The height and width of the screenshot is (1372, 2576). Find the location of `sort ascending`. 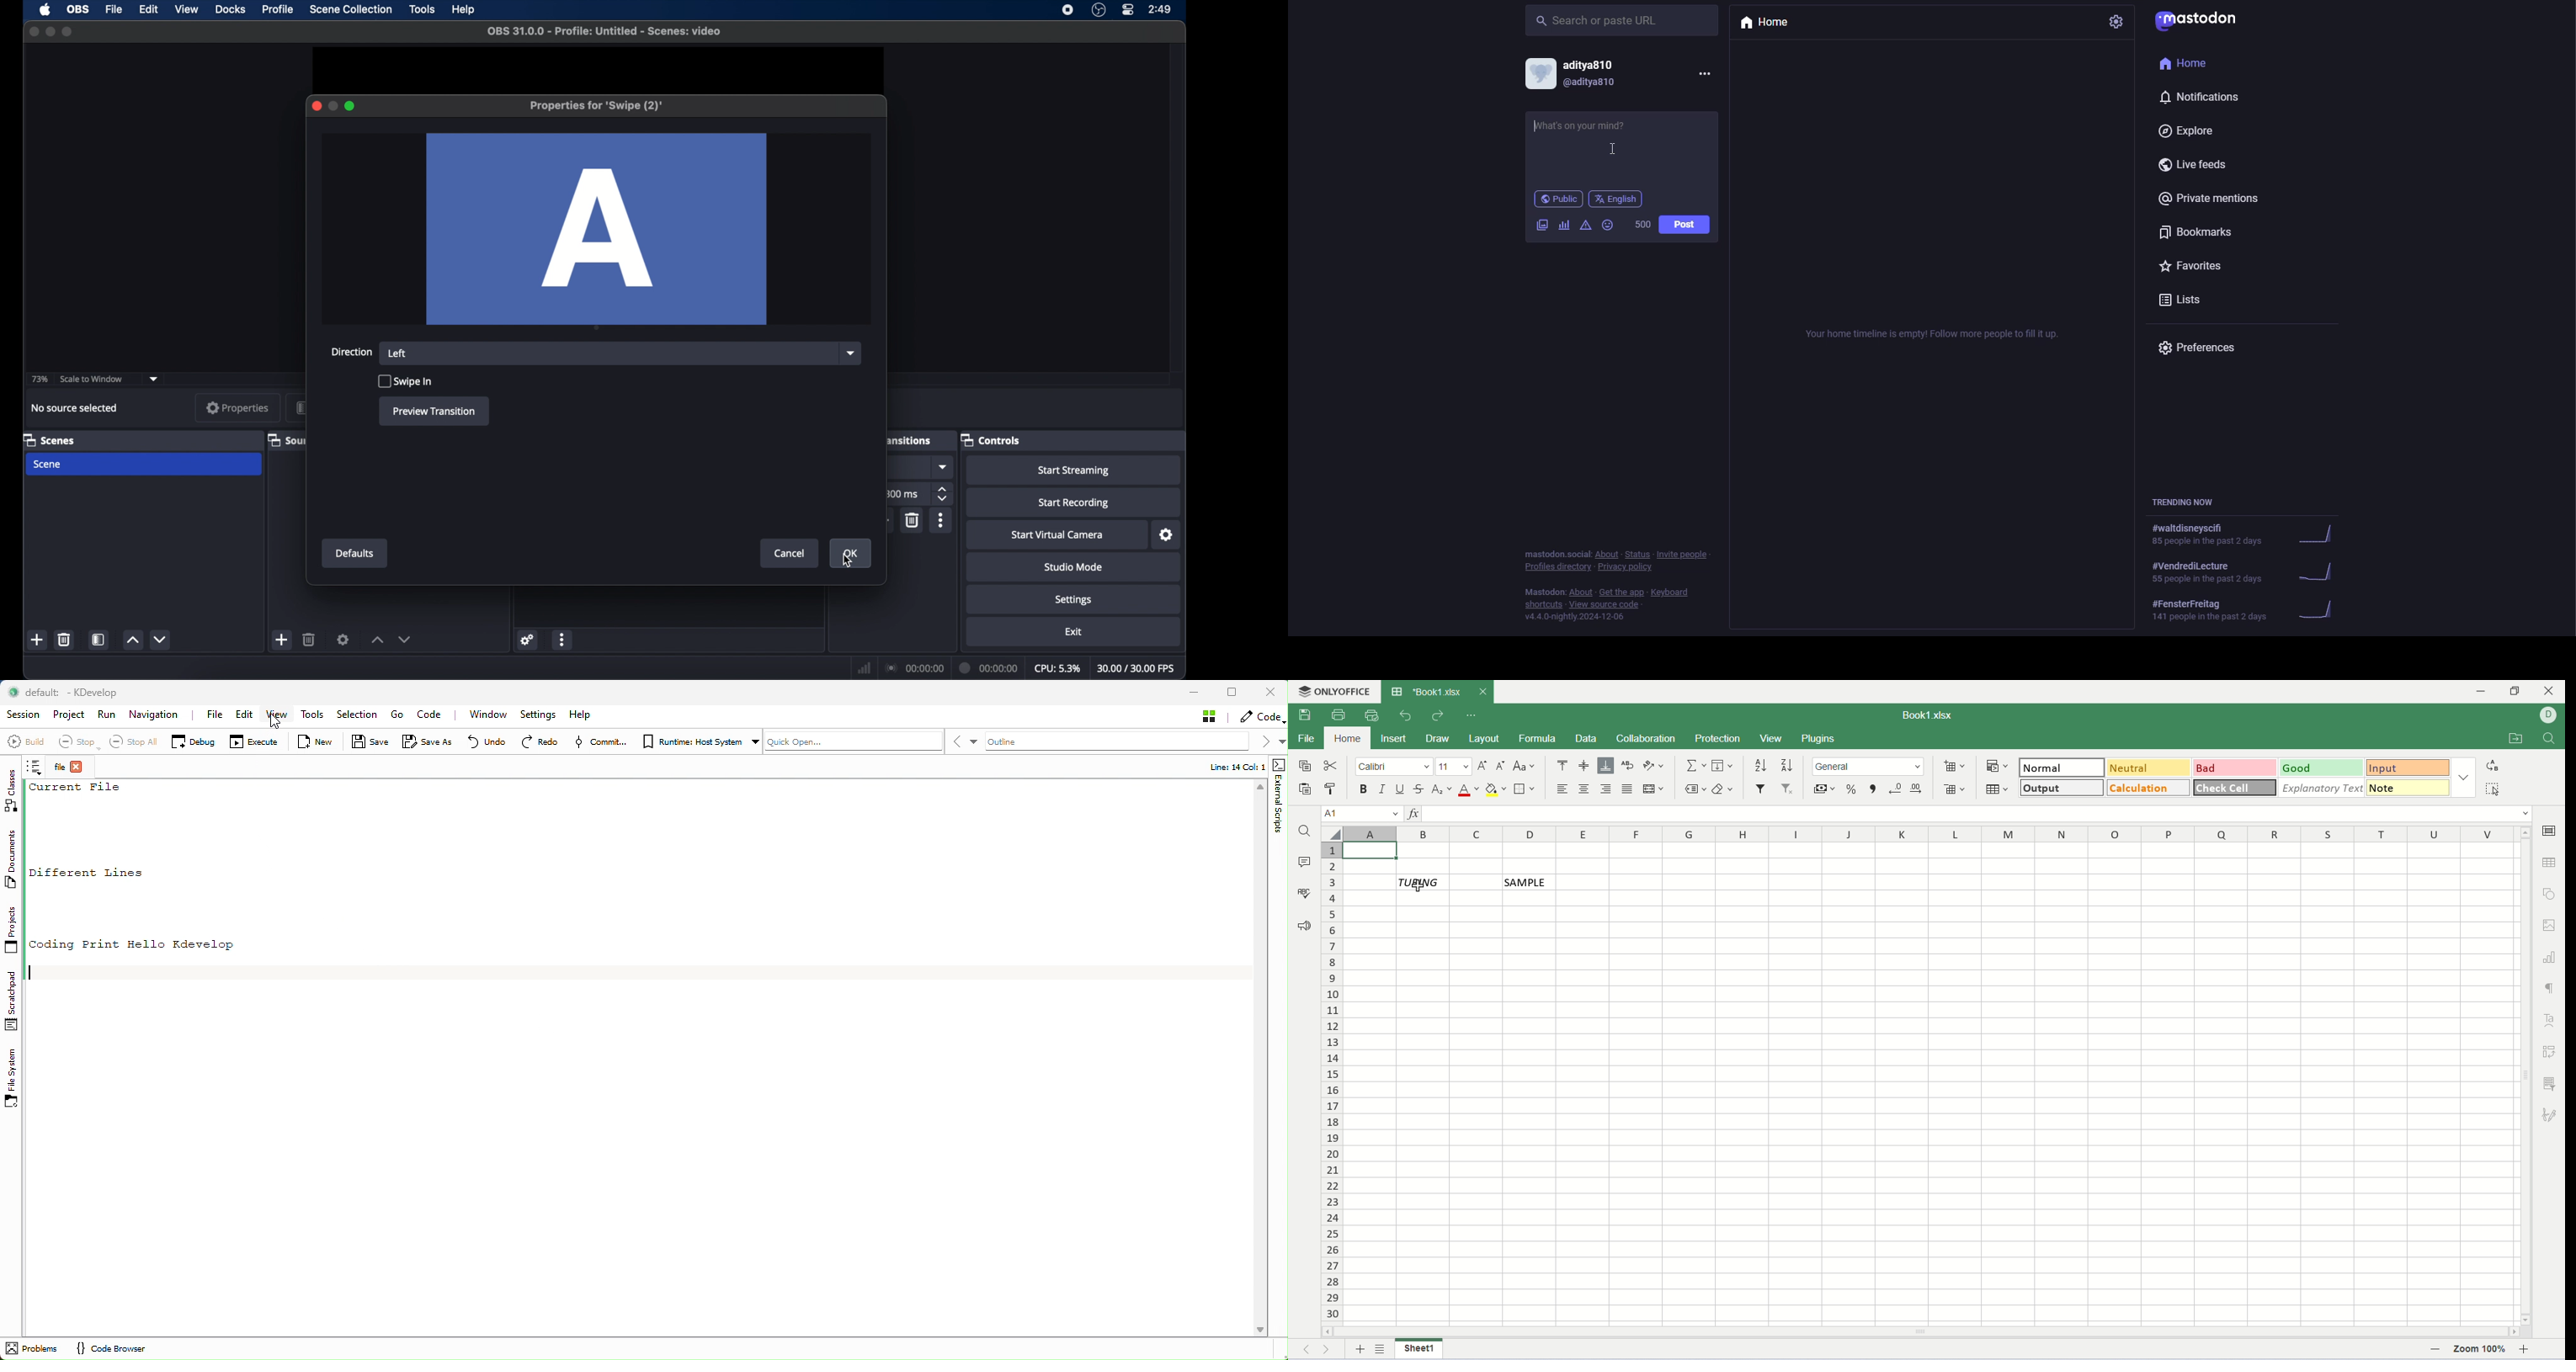

sort ascending is located at coordinates (1761, 766).